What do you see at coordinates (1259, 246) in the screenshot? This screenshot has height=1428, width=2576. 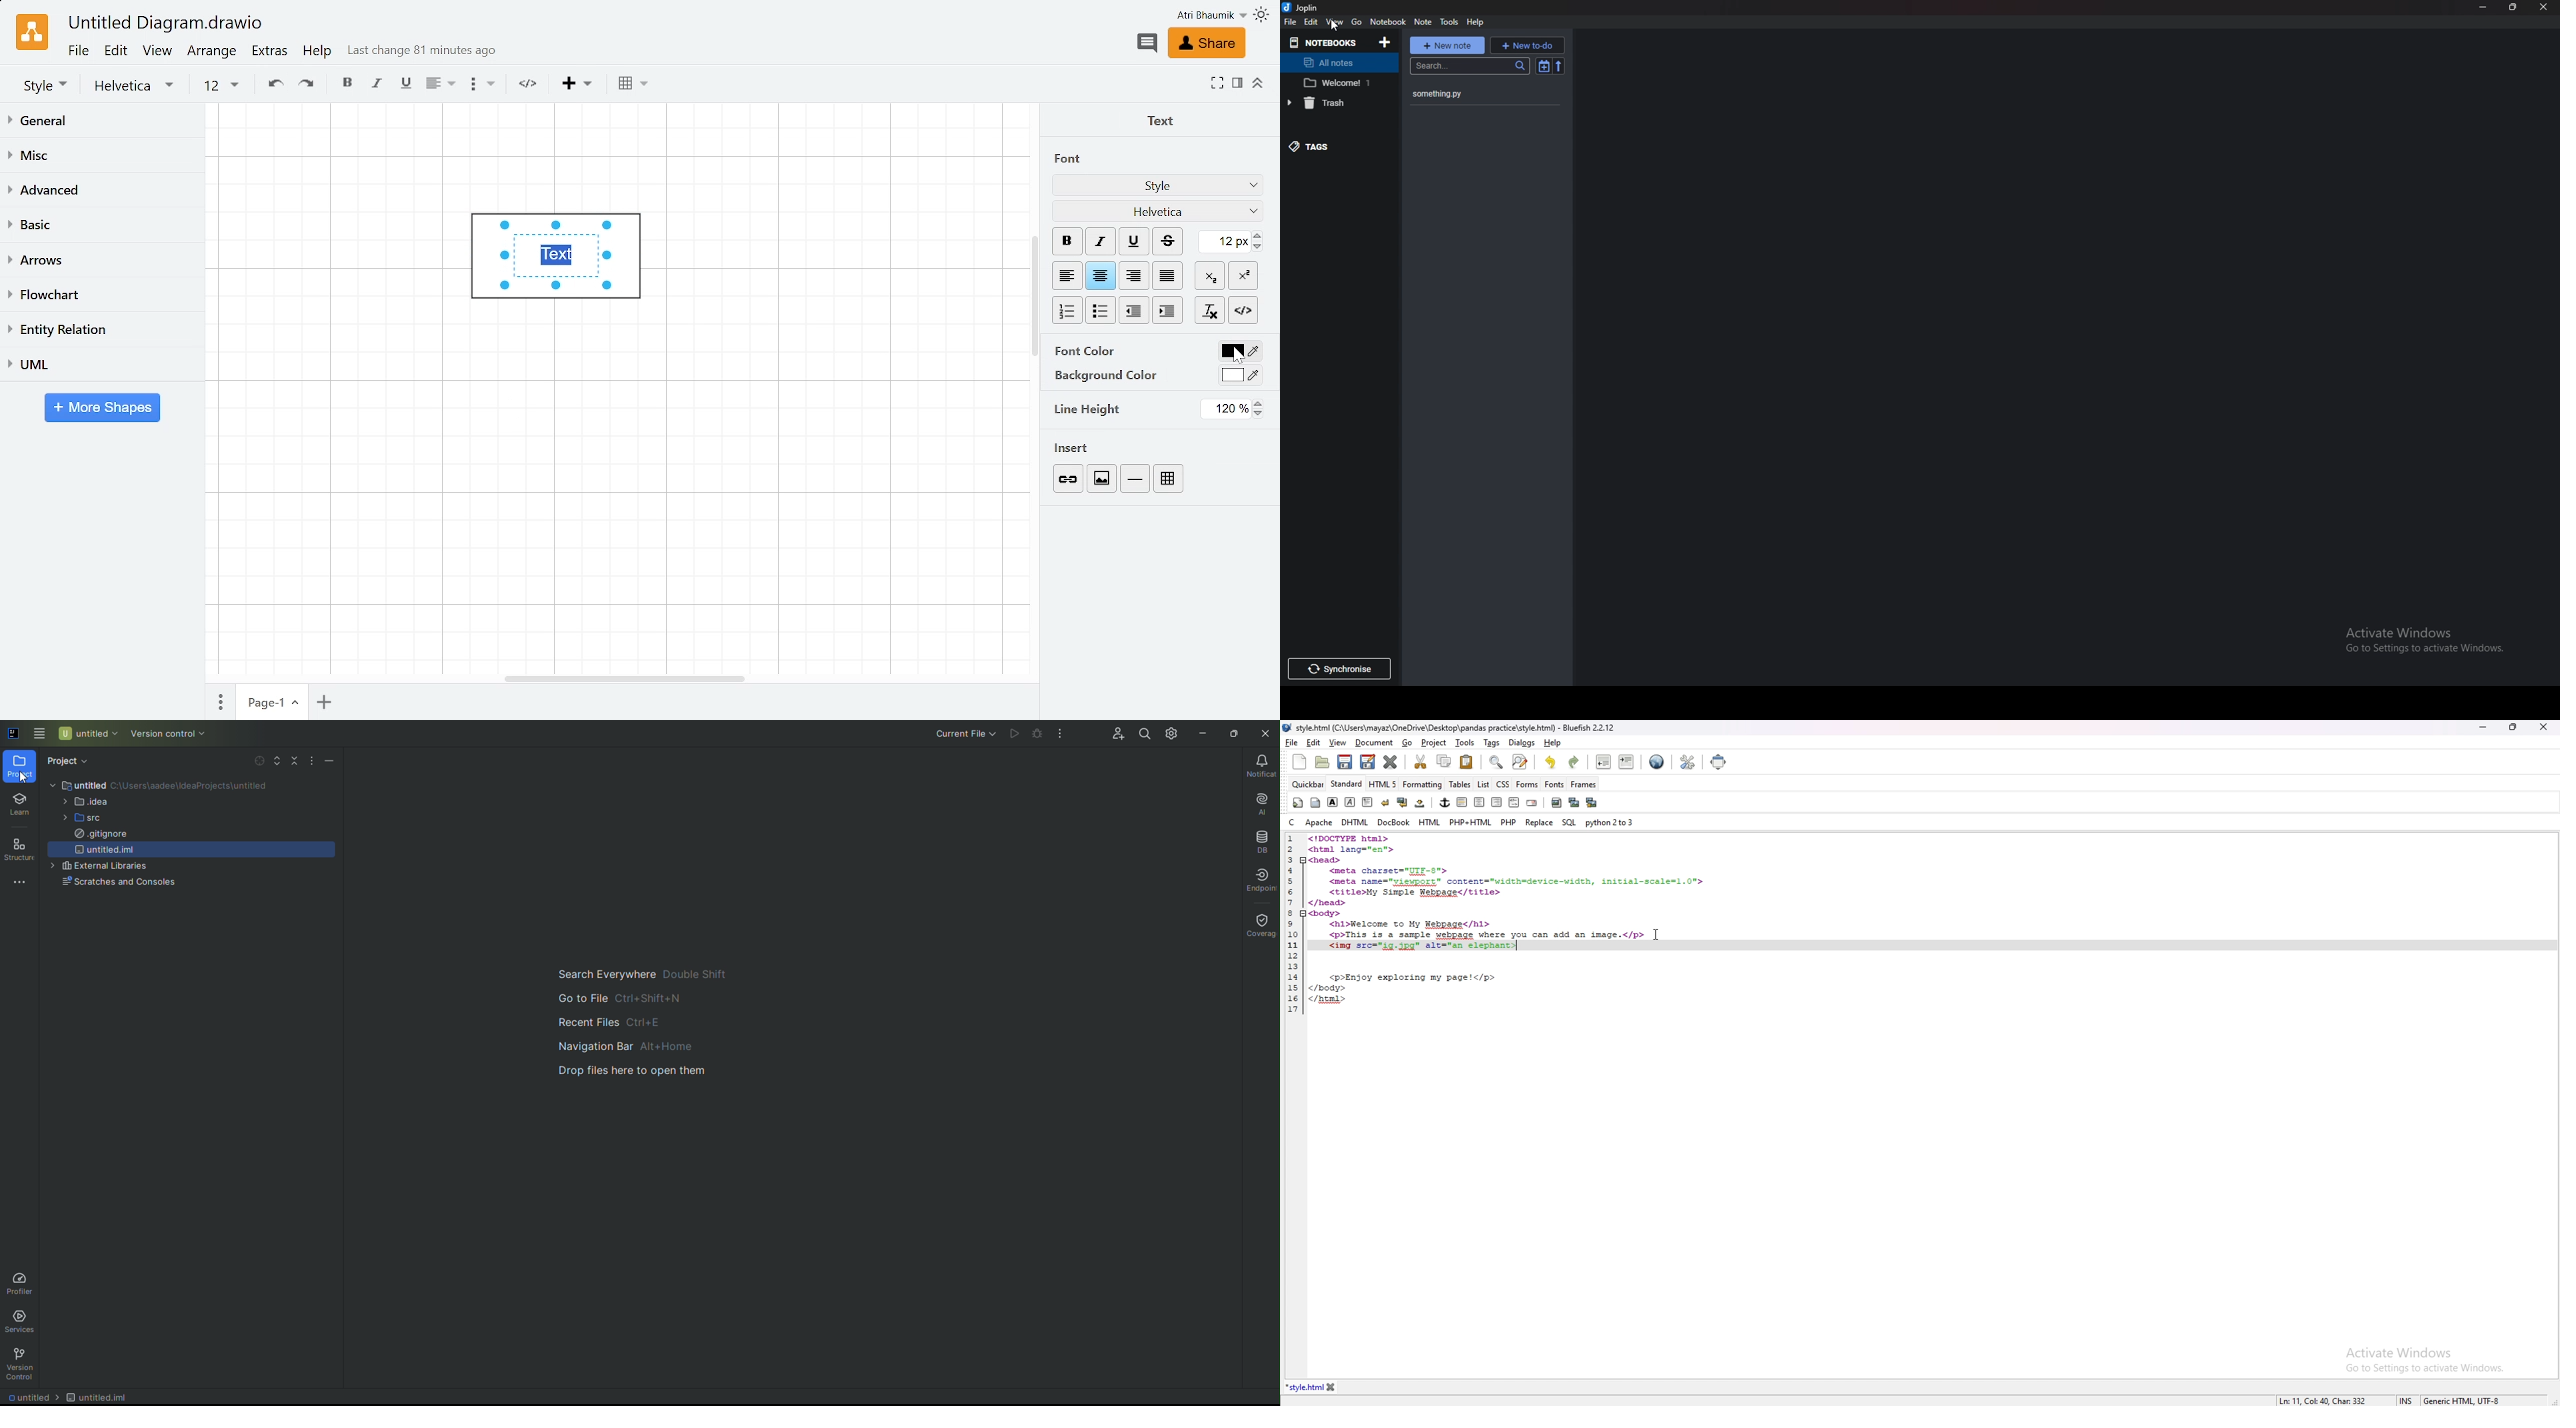 I see `Decrease font size` at bounding box center [1259, 246].